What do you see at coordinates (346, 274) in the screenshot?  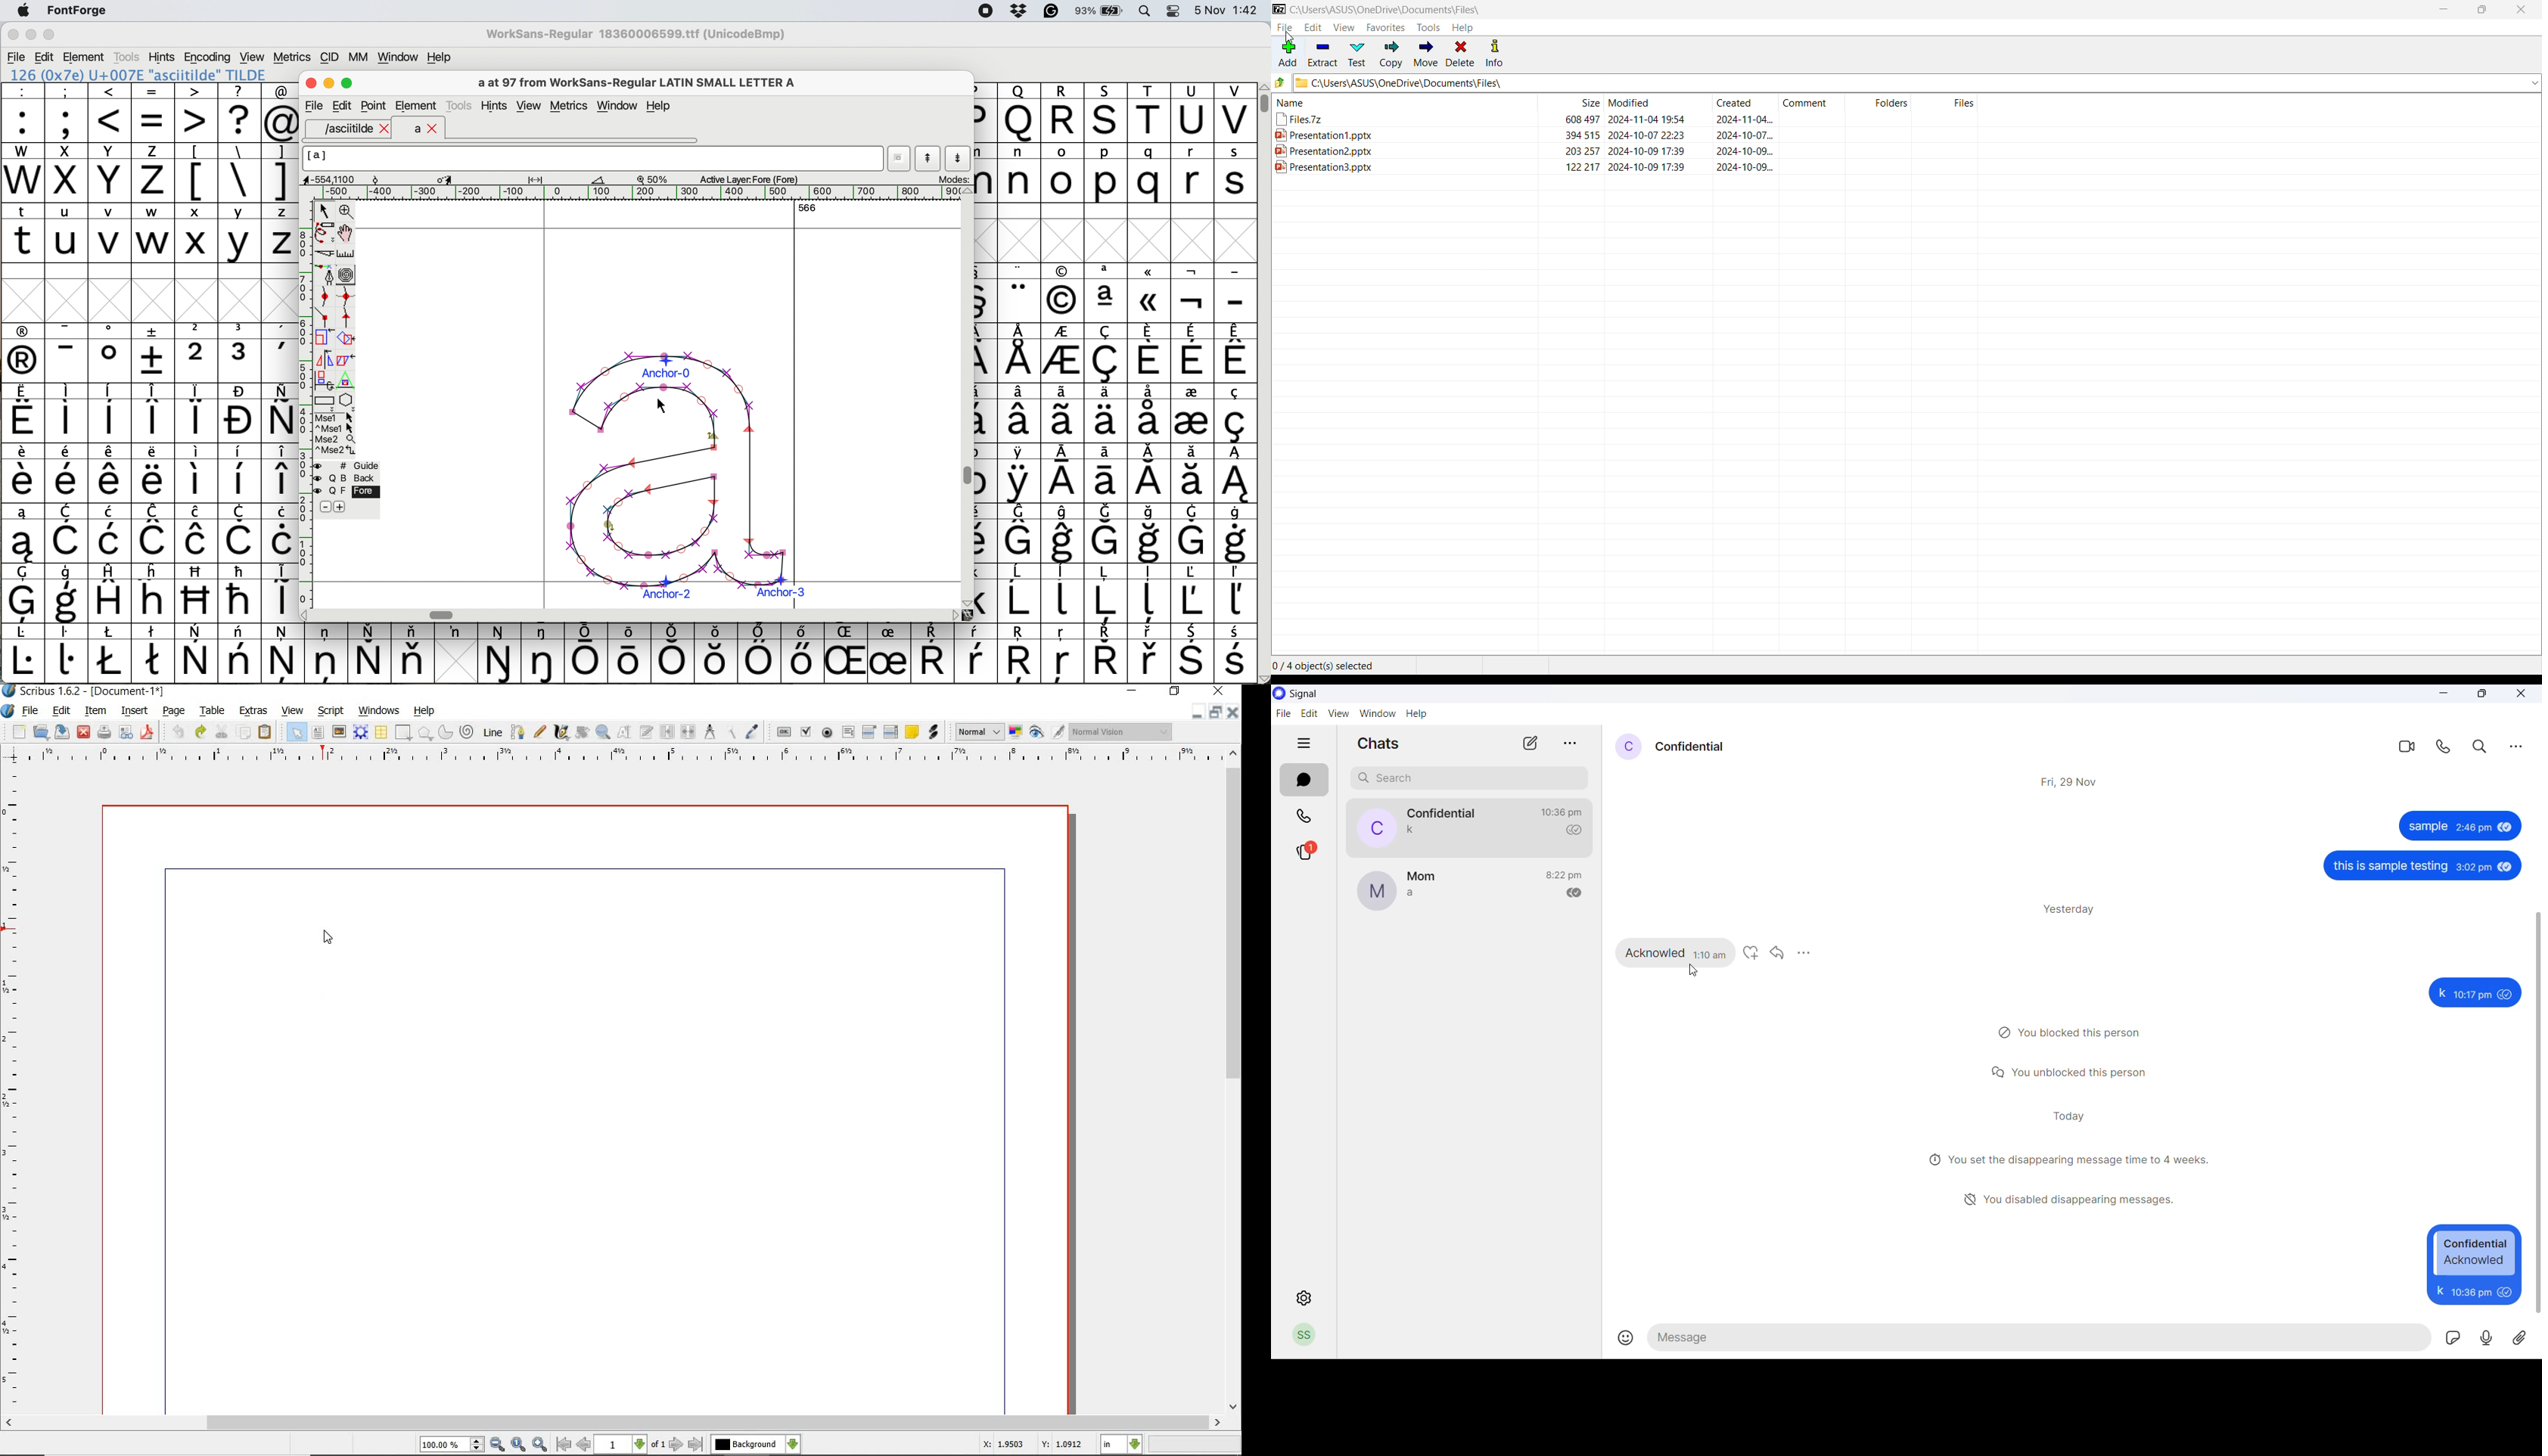 I see `change whether spiro is active or not` at bounding box center [346, 274].